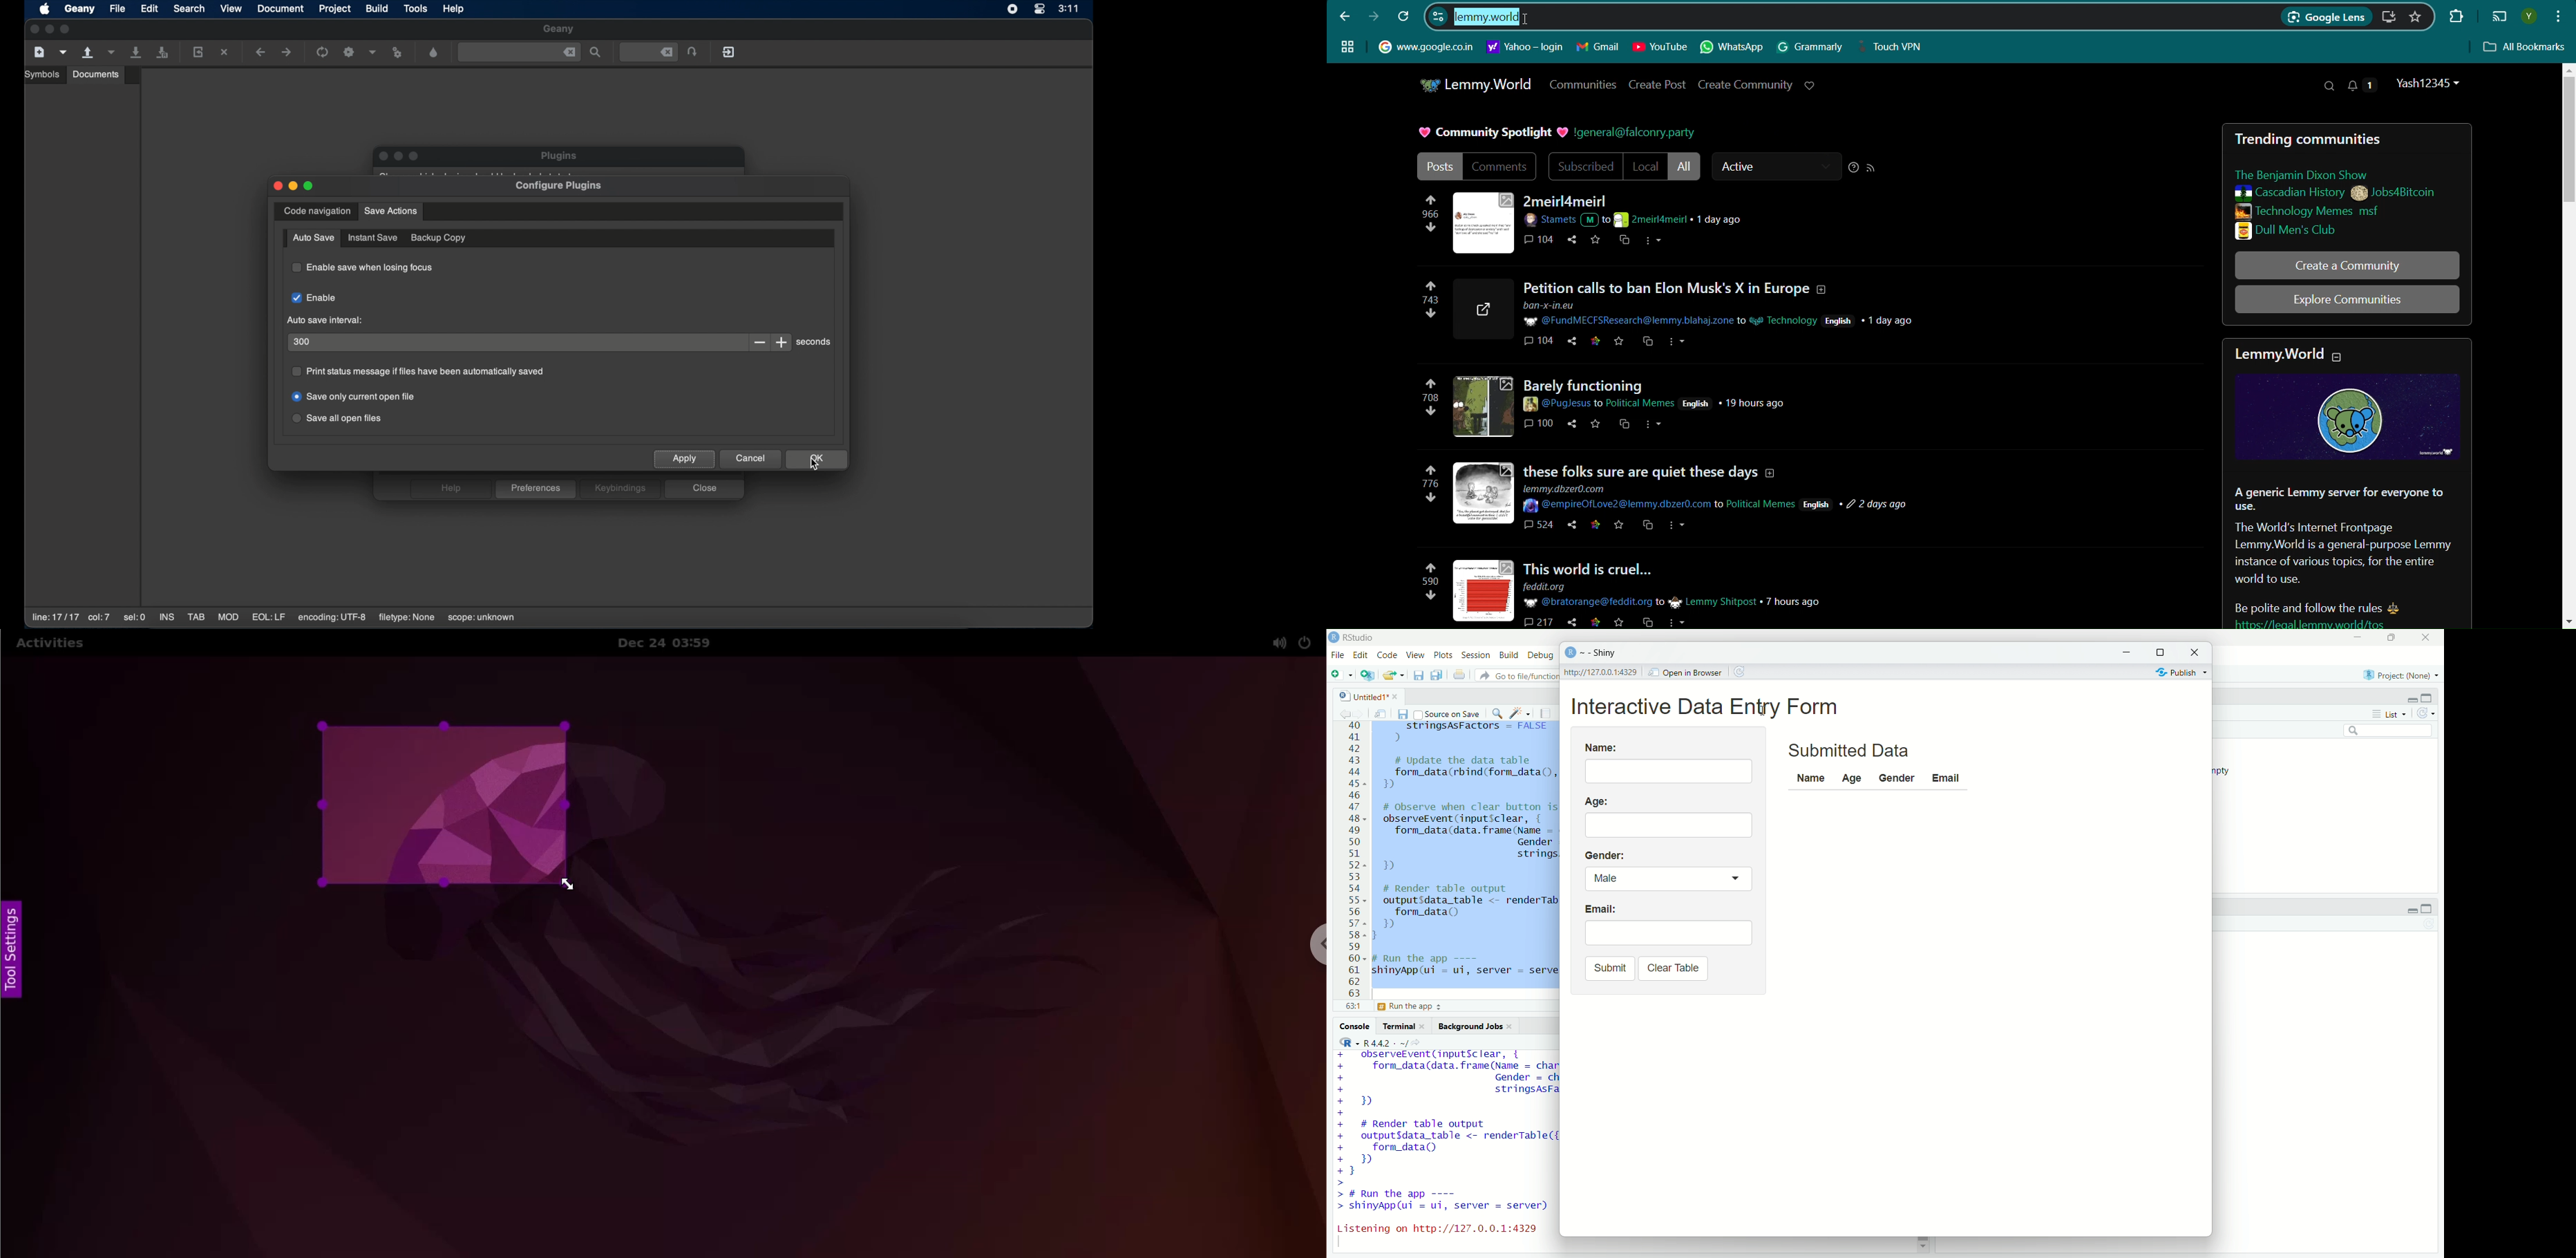  What do you see at coordinates (1436, 1225) in the screenshot?
I see `Listening on http://127.0.0.1:4329` at bounding box center [1436, 1225].